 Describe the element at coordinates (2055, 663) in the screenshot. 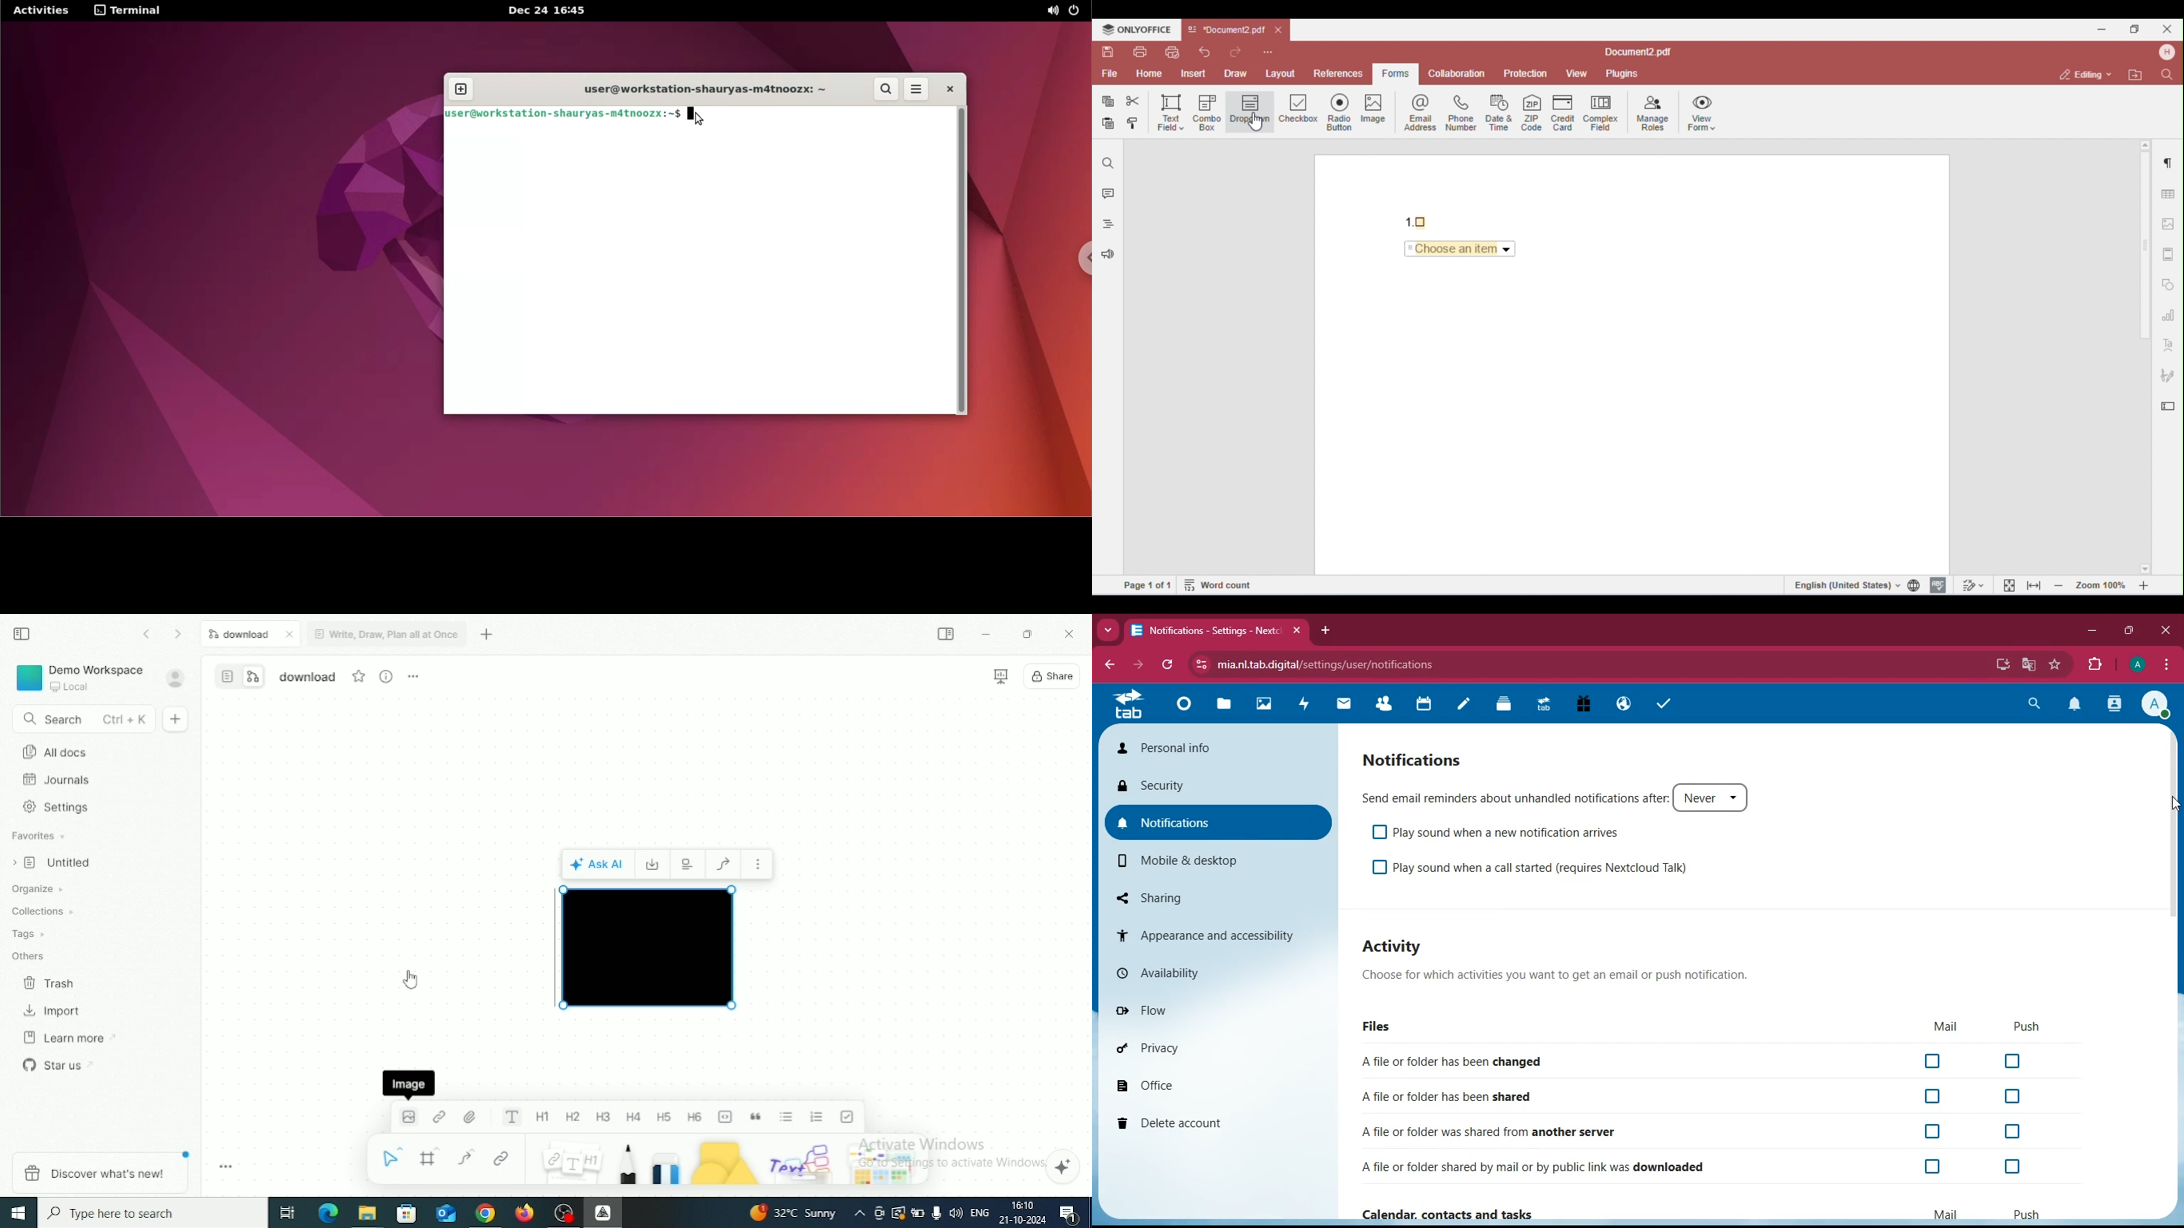

I see `Bookmark this tab` at that location.